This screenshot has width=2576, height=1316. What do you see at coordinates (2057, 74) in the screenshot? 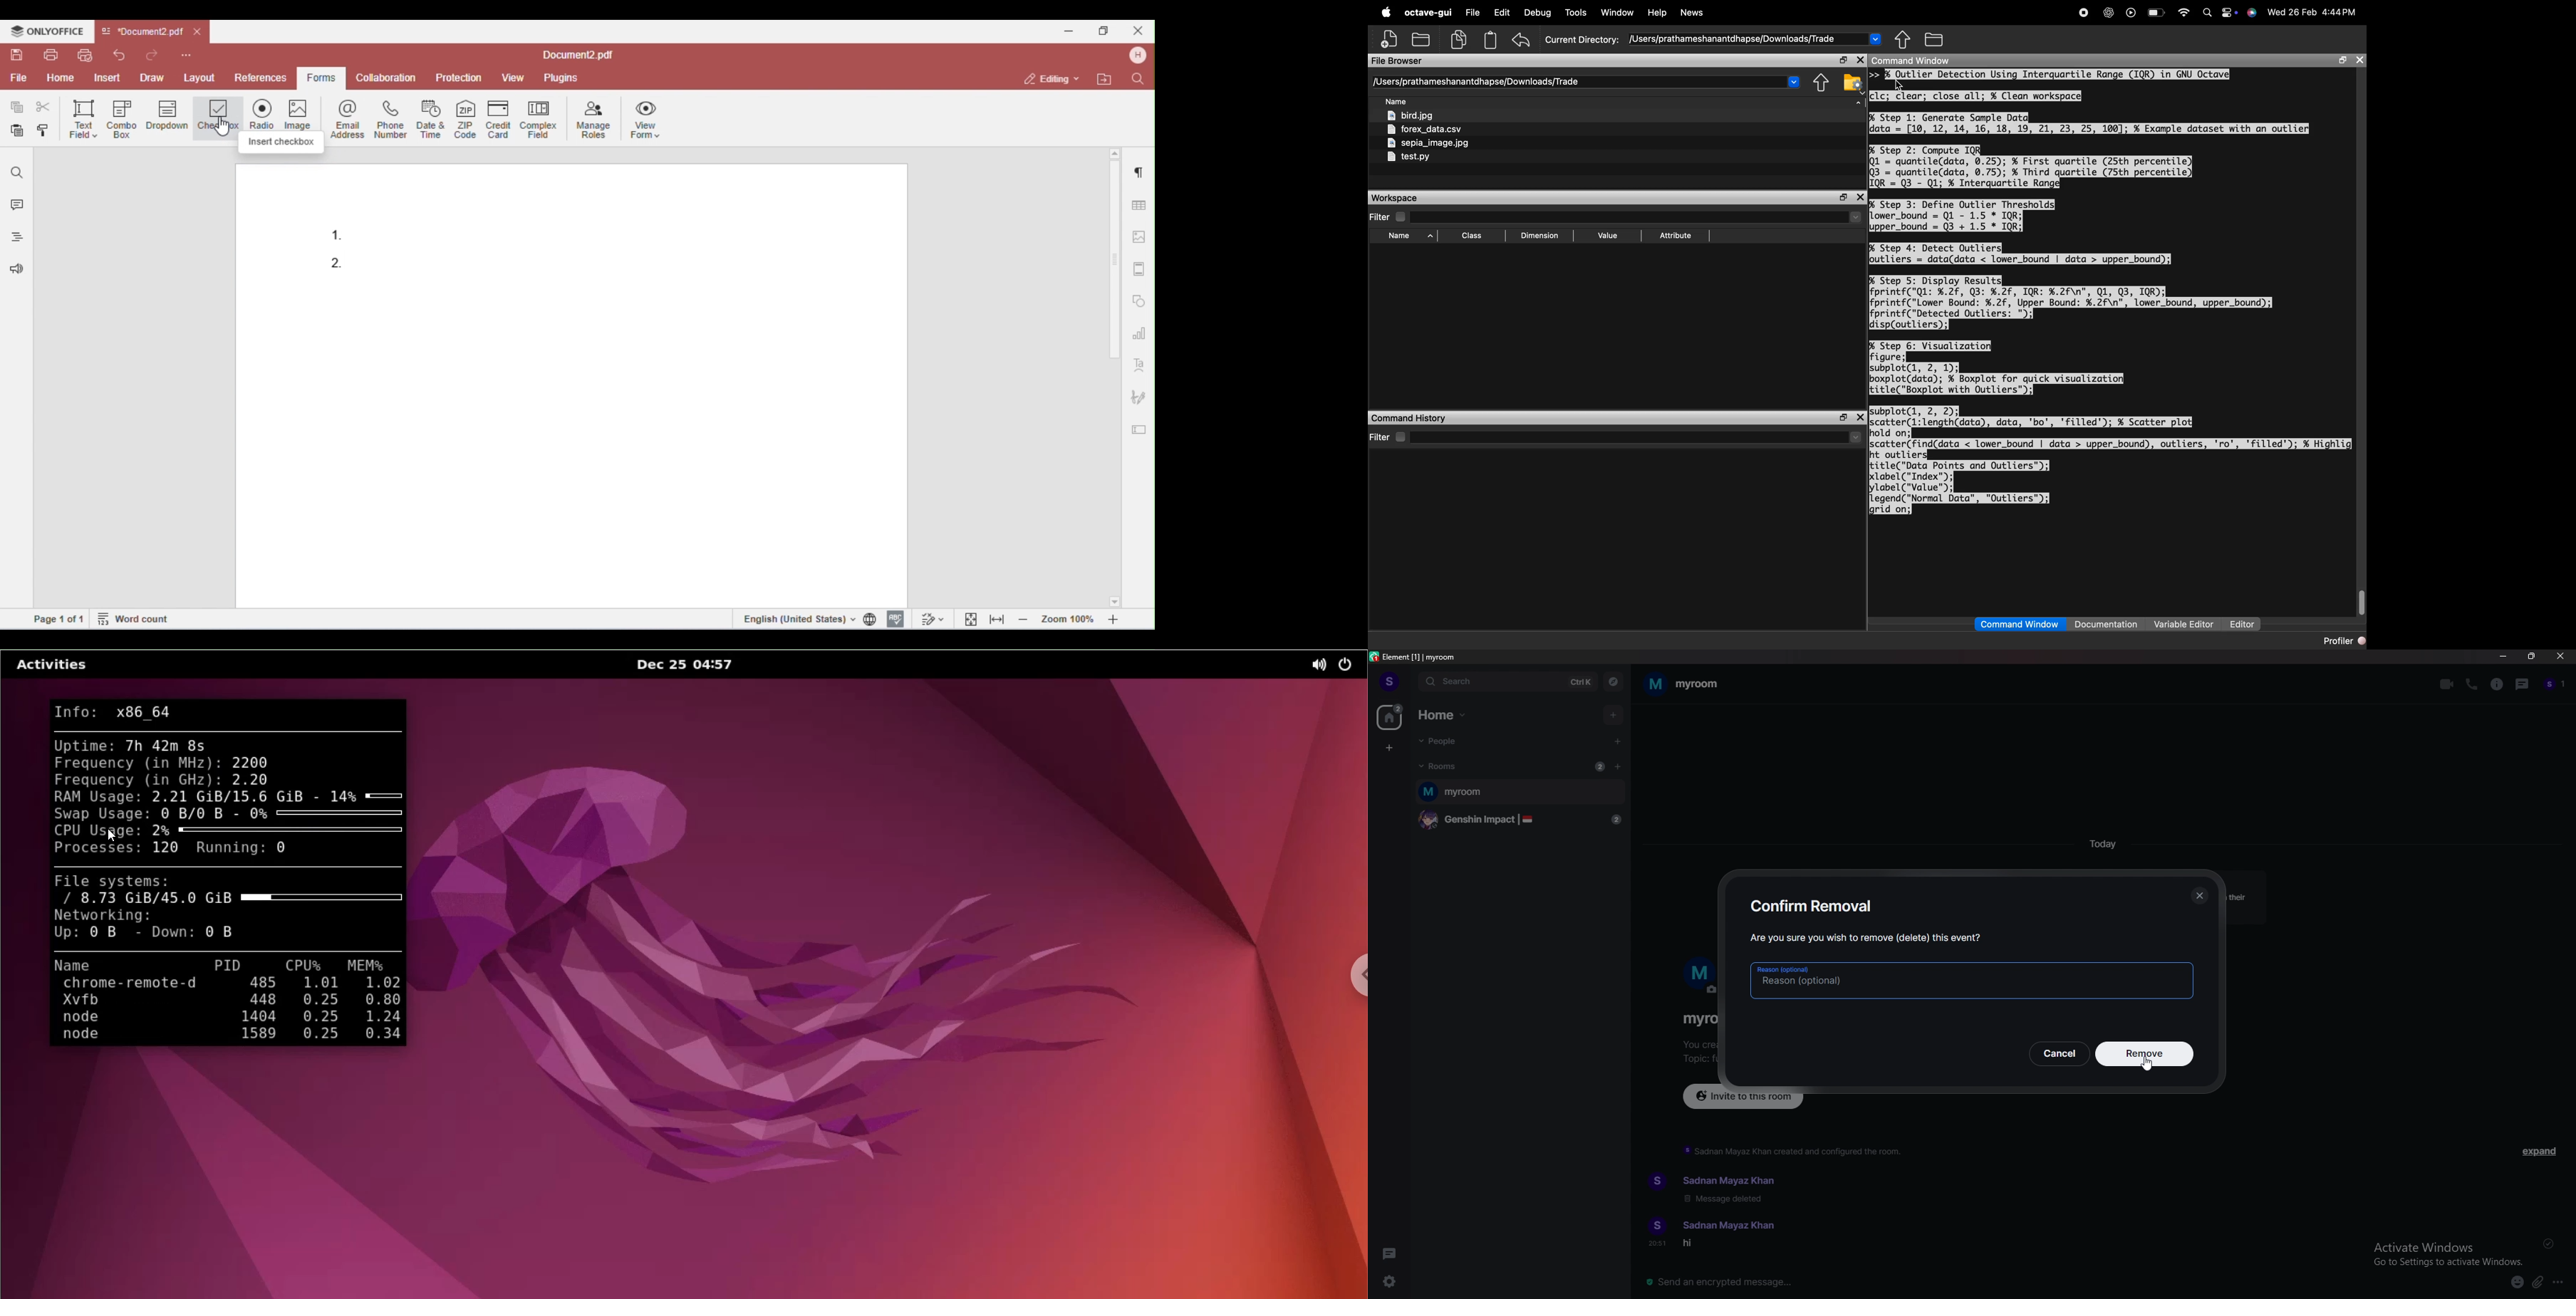
I see `bs Qutlier Detection Using Interquartile Range (IQR) in GNU Octave` at bounding box center [2057, 74].